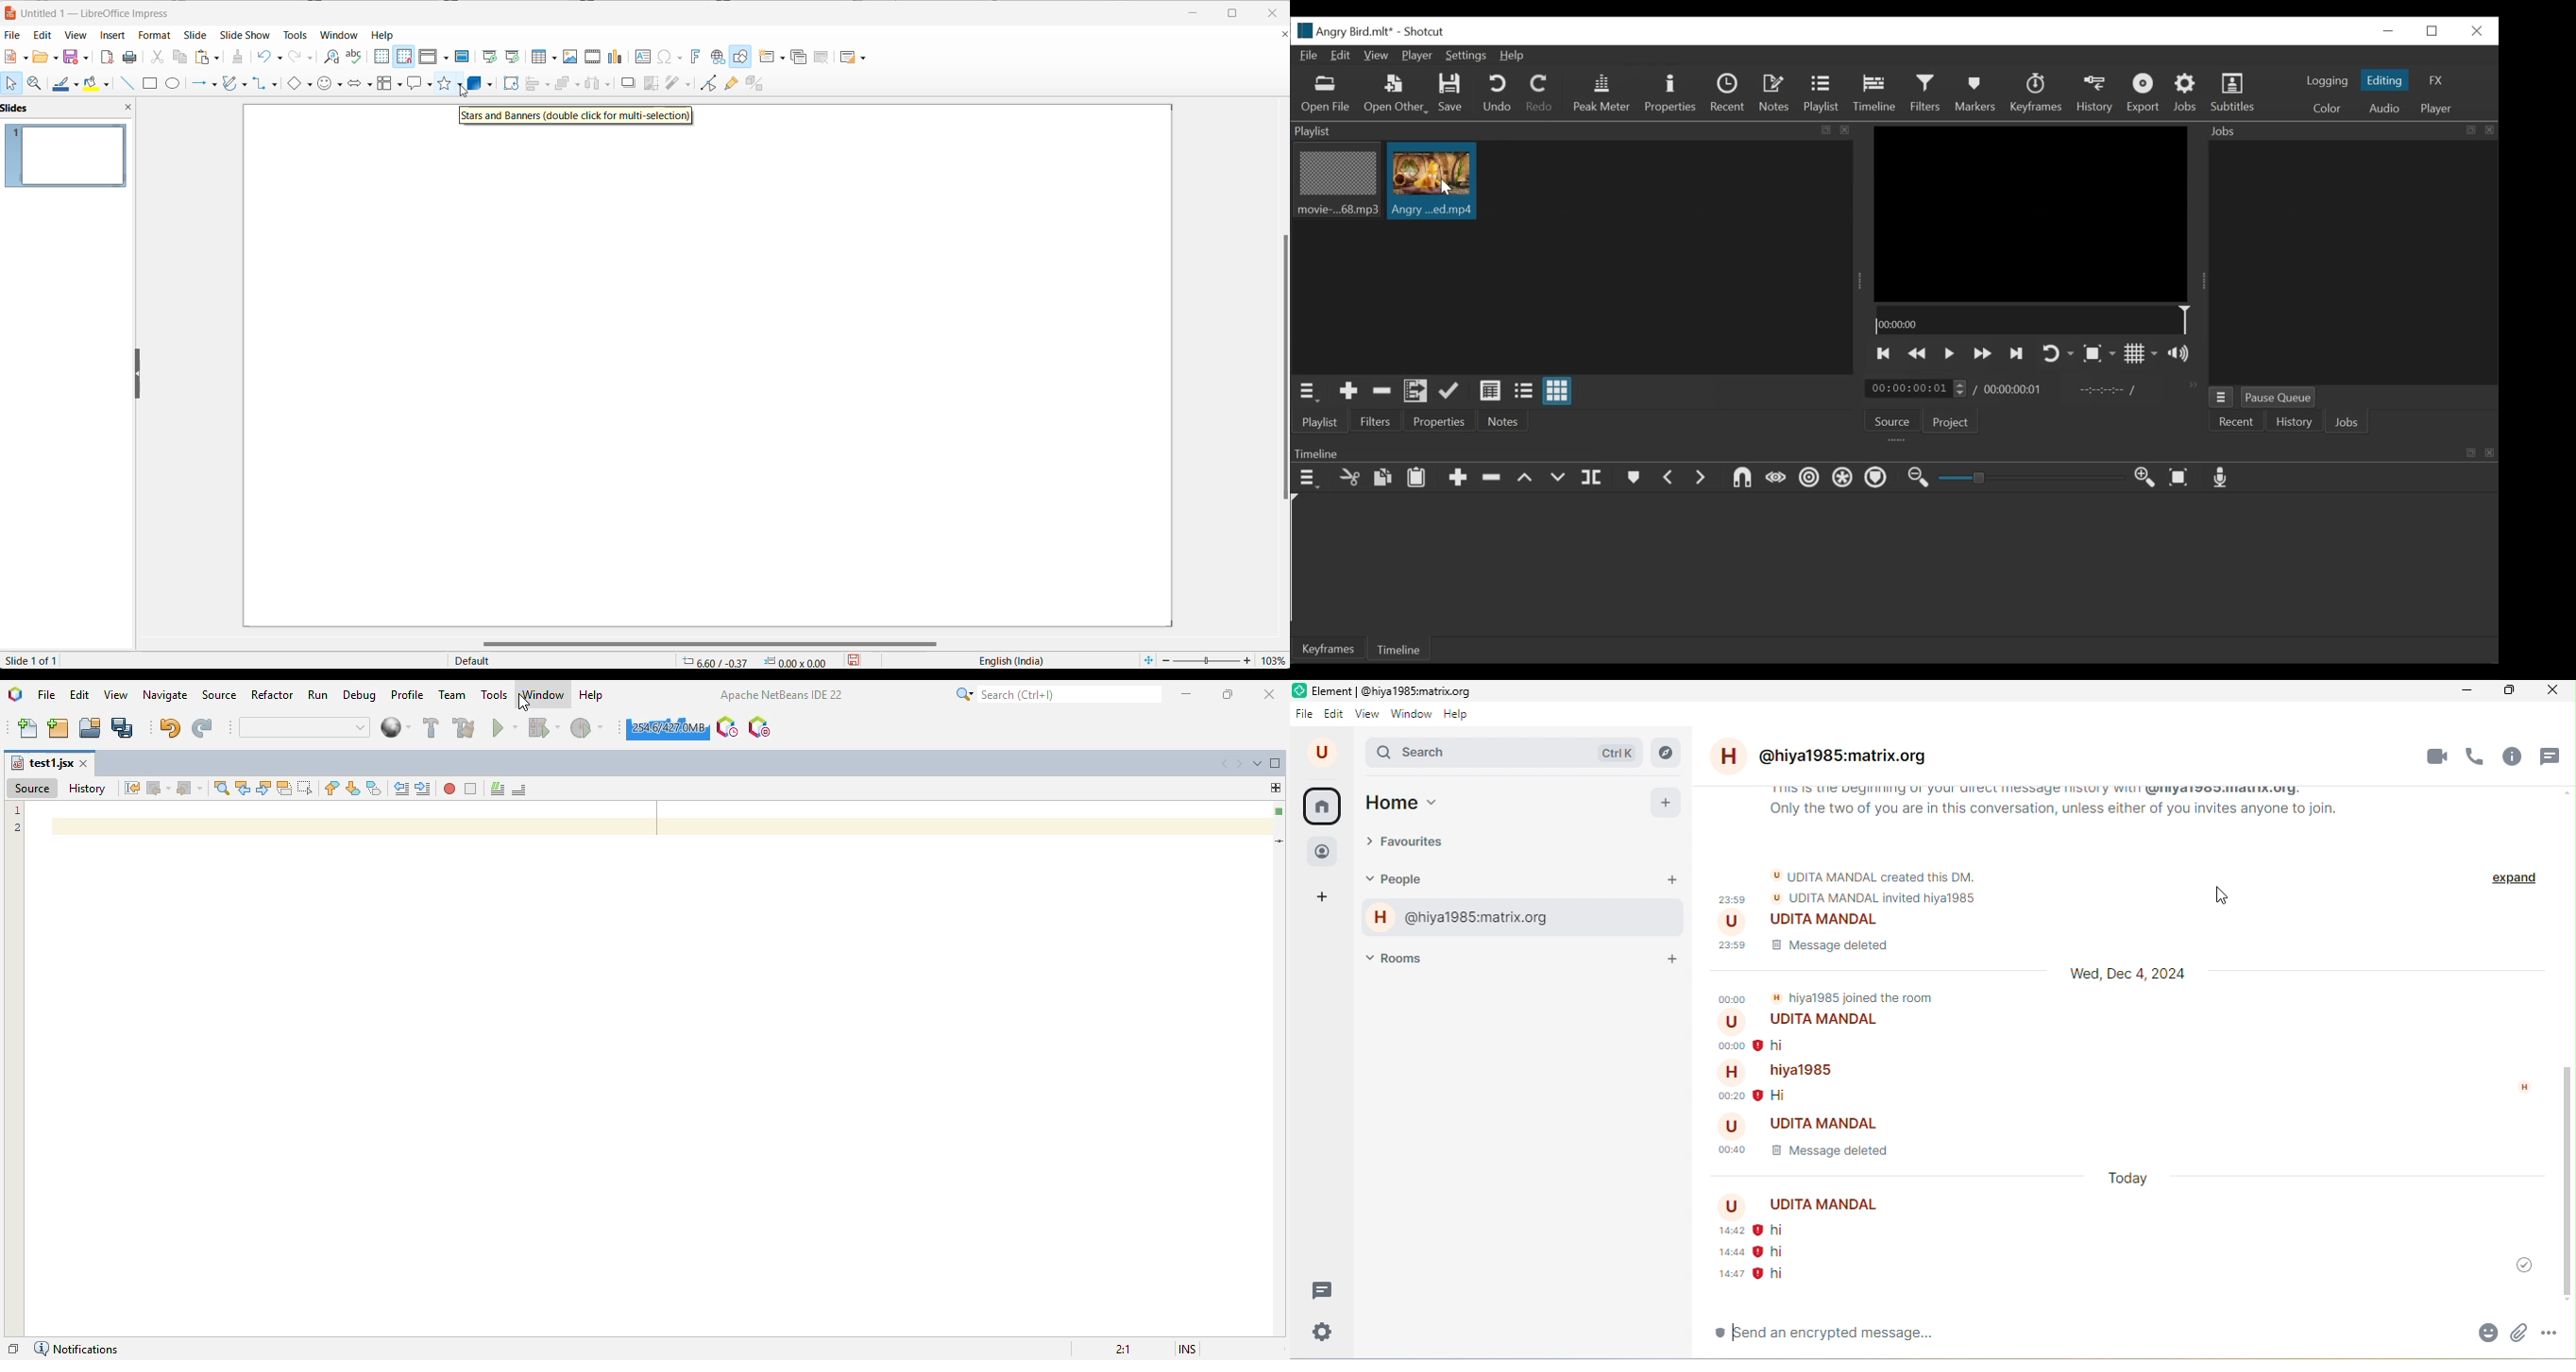 The width and height of the screenshot is (2576, 1372). Describe the element at coordinates (2181, 478) in the screenshot. I see `Zoom timeline to fit` at that location.